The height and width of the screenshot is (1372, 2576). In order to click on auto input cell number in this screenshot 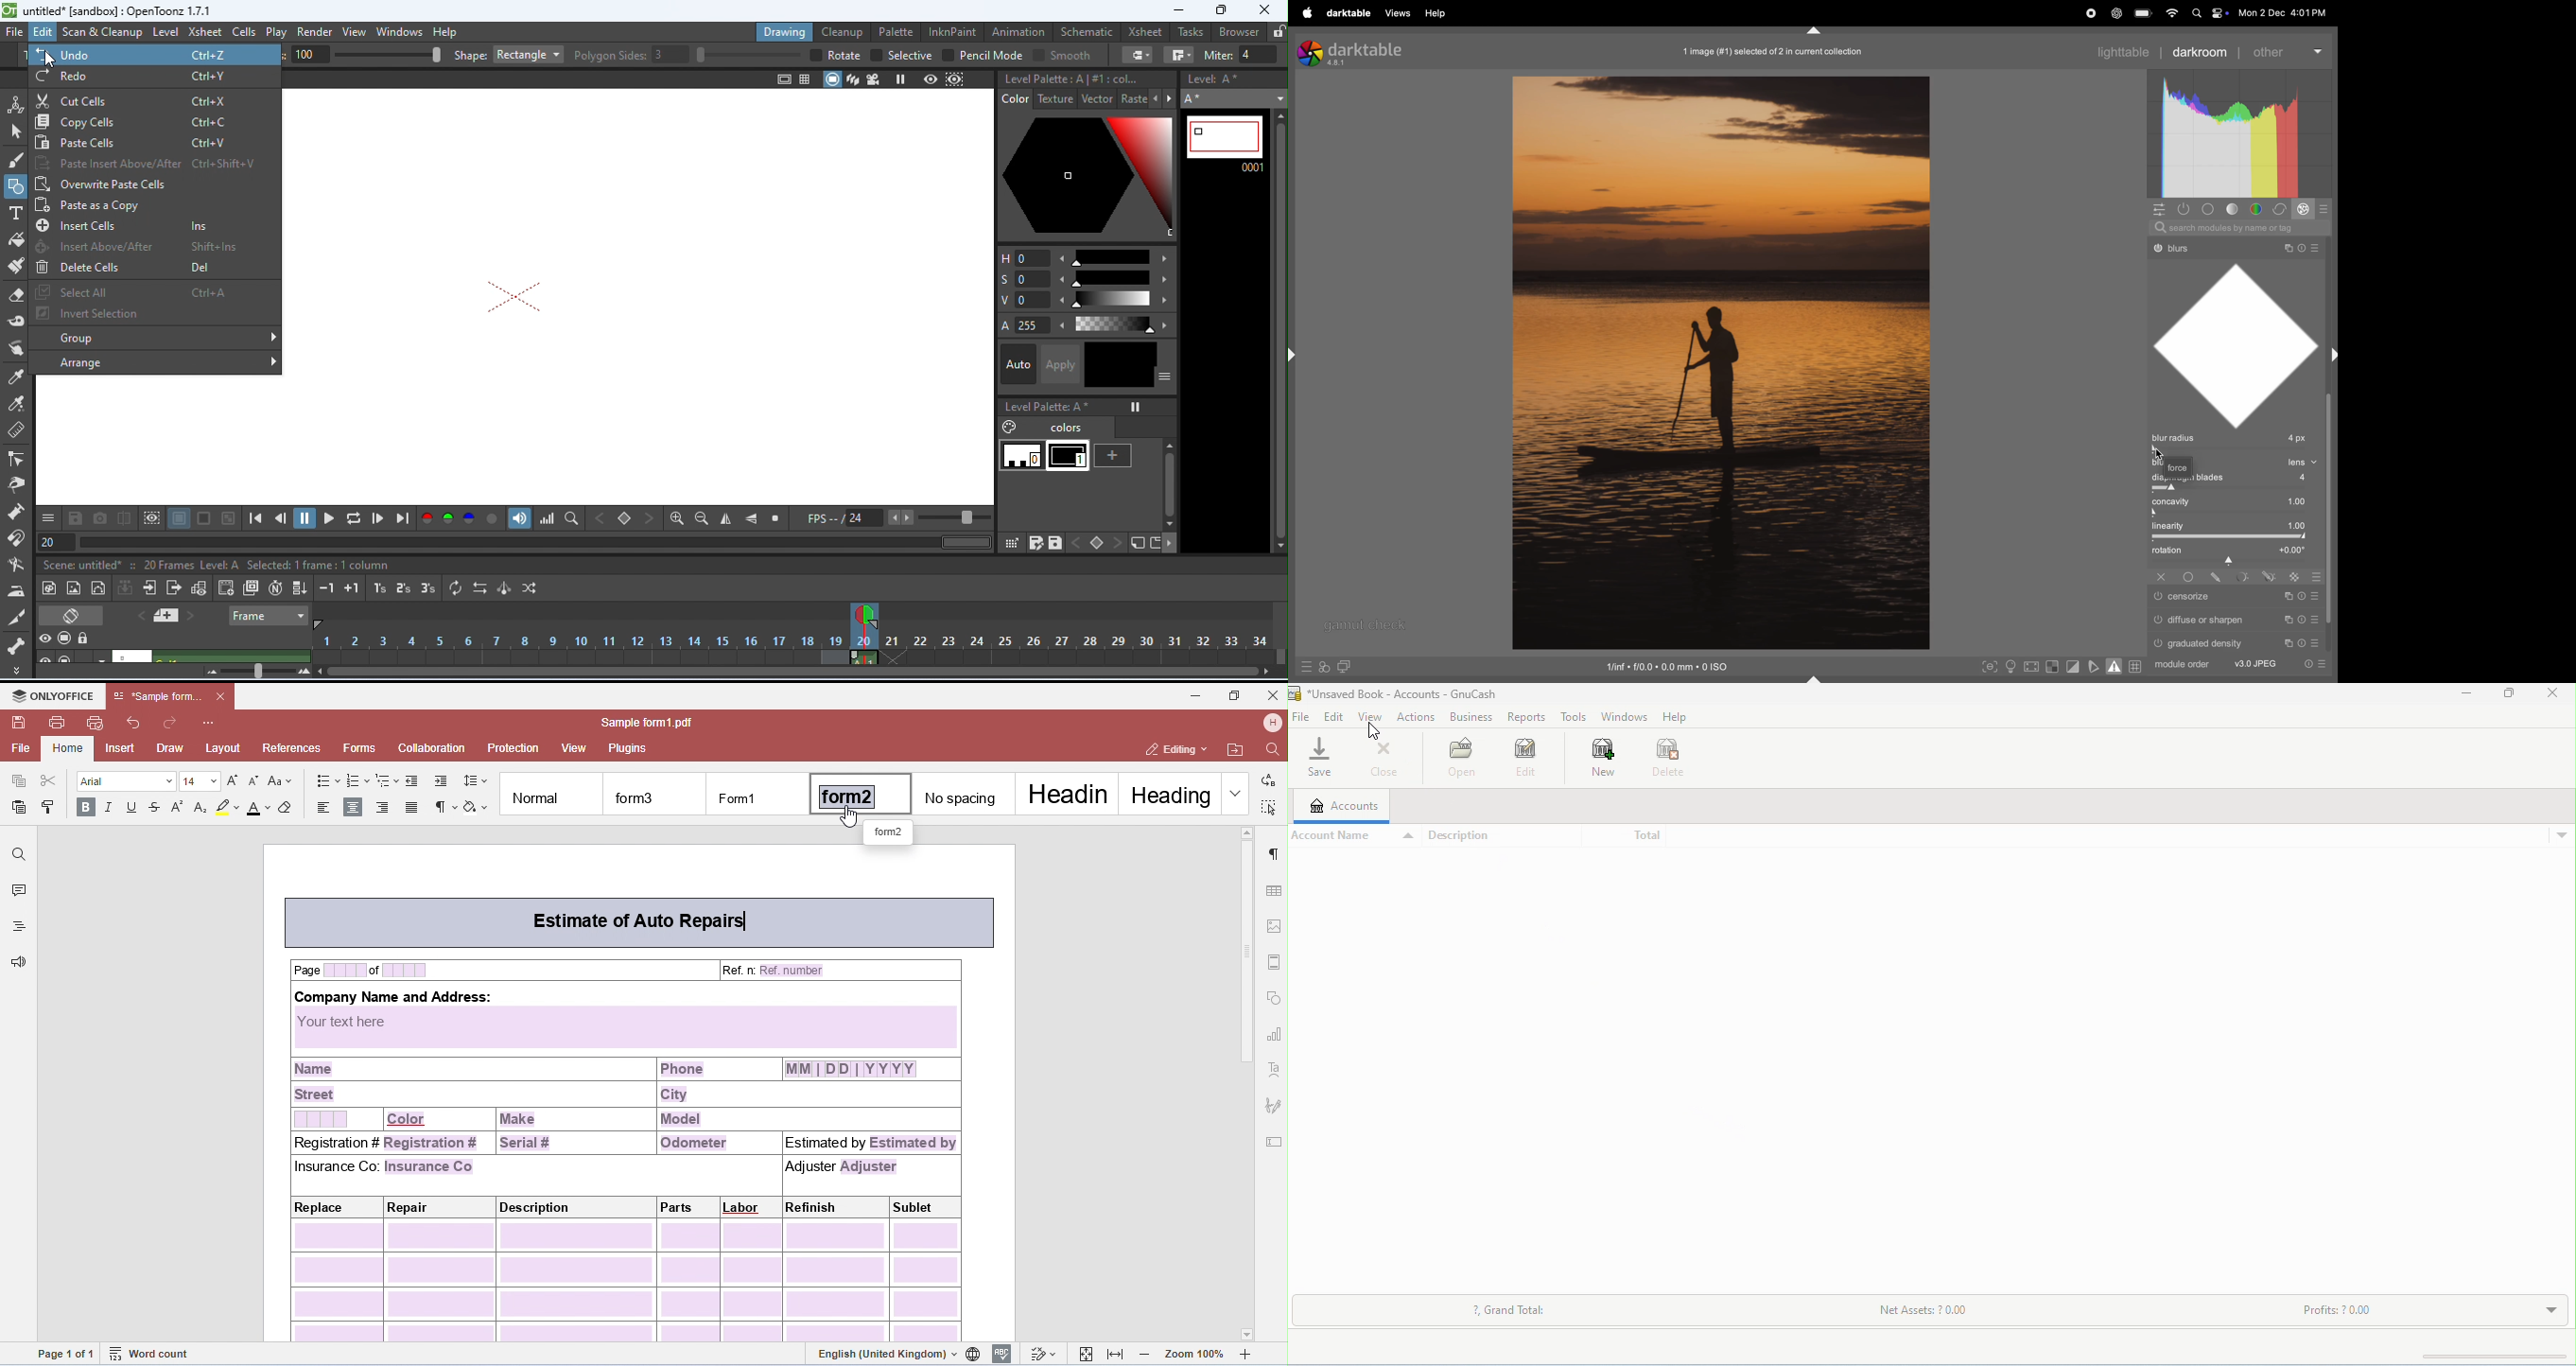, I will do `click(279, 590)`.